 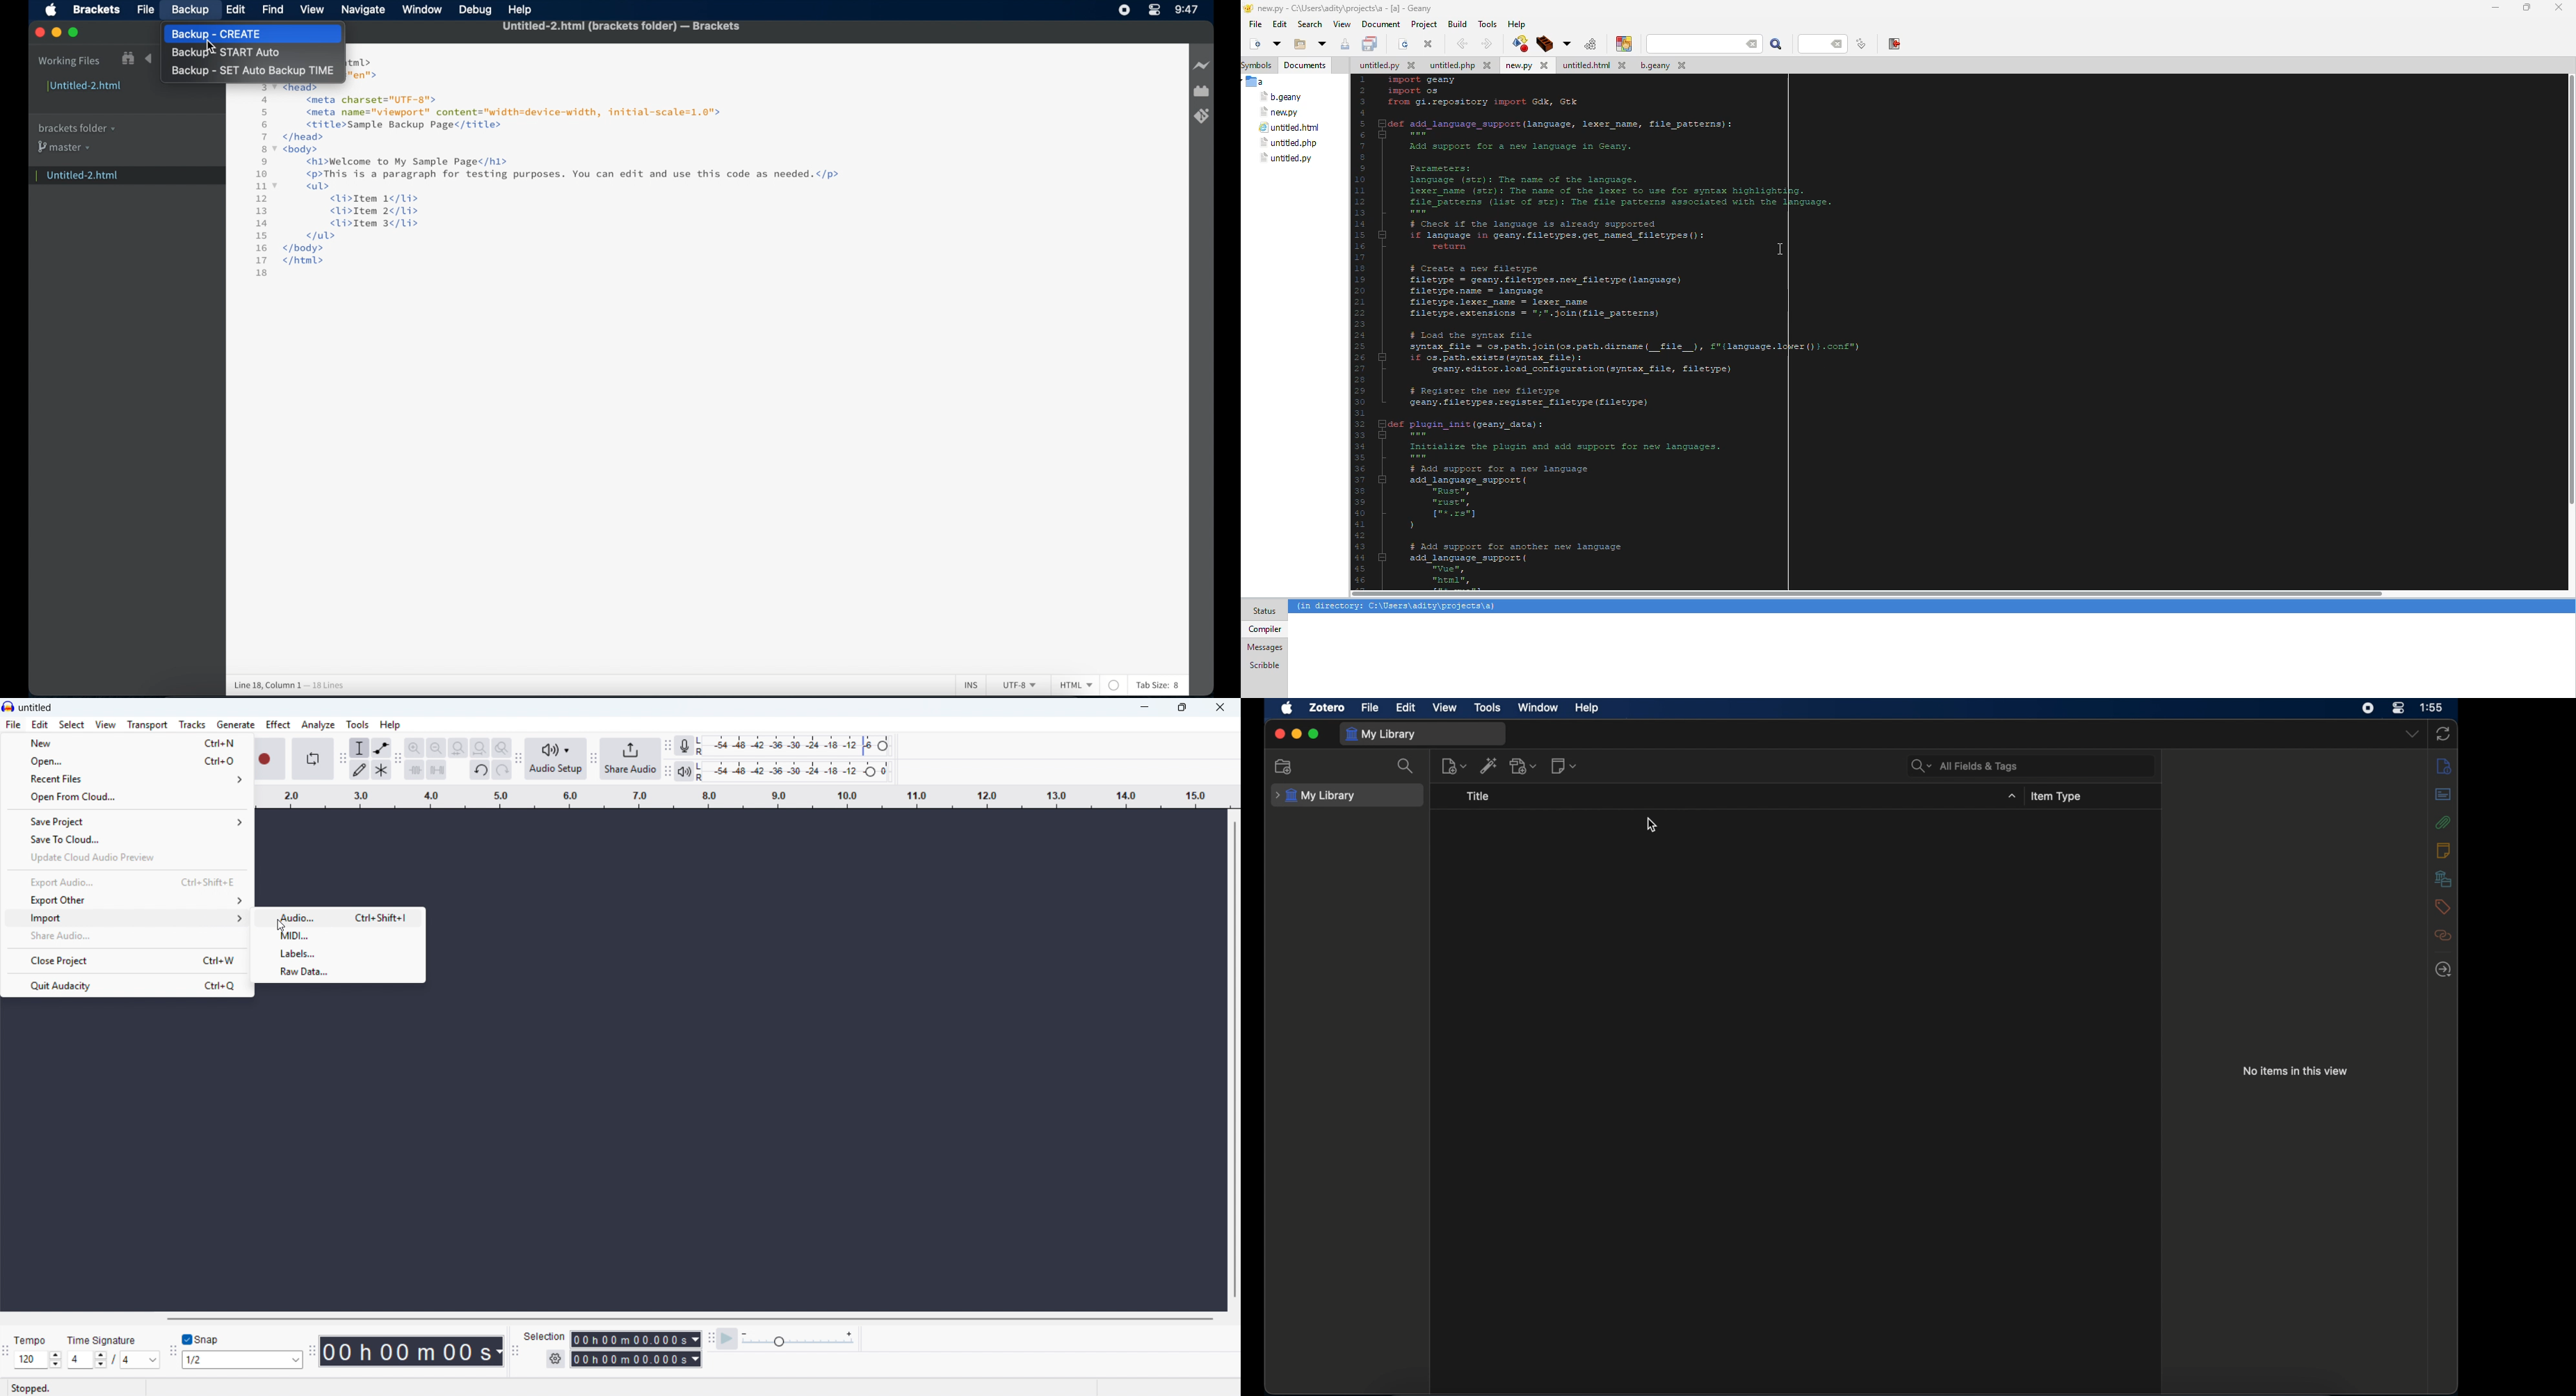 I want to click on Trim audio outside selection , so click(x=415, y=769).